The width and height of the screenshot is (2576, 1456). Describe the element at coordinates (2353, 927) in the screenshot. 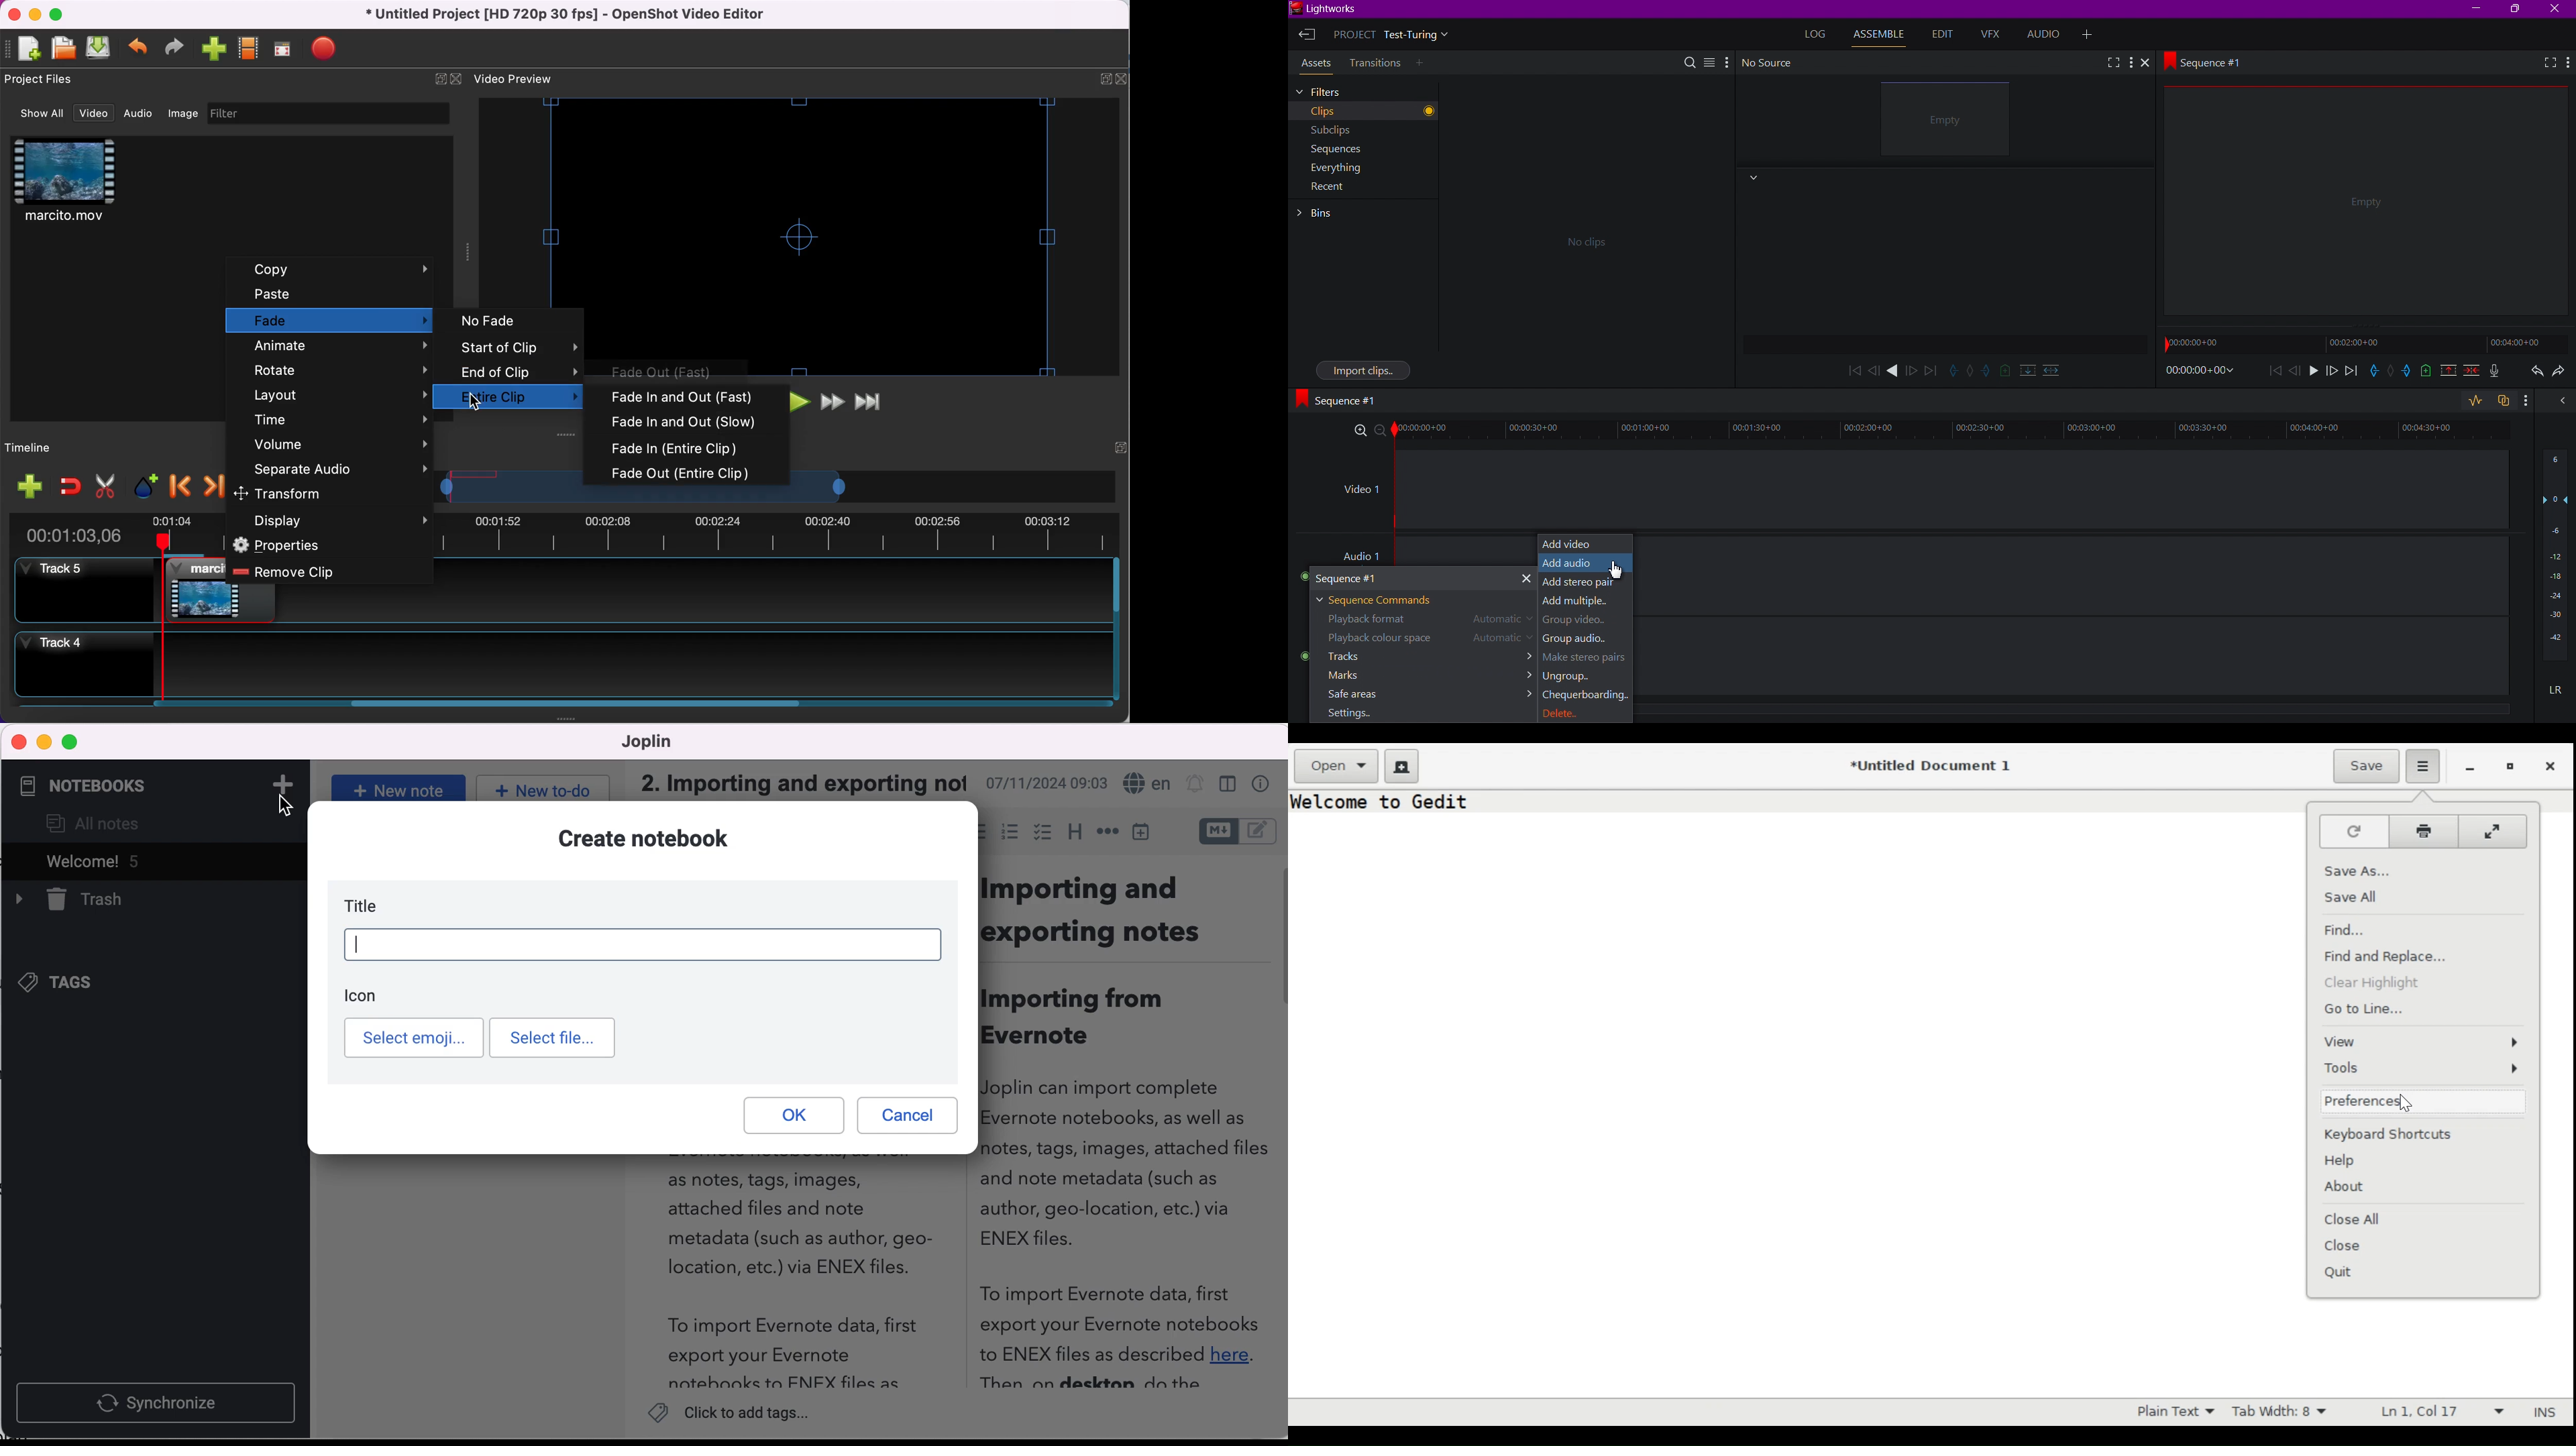

I see `Find` at that location.